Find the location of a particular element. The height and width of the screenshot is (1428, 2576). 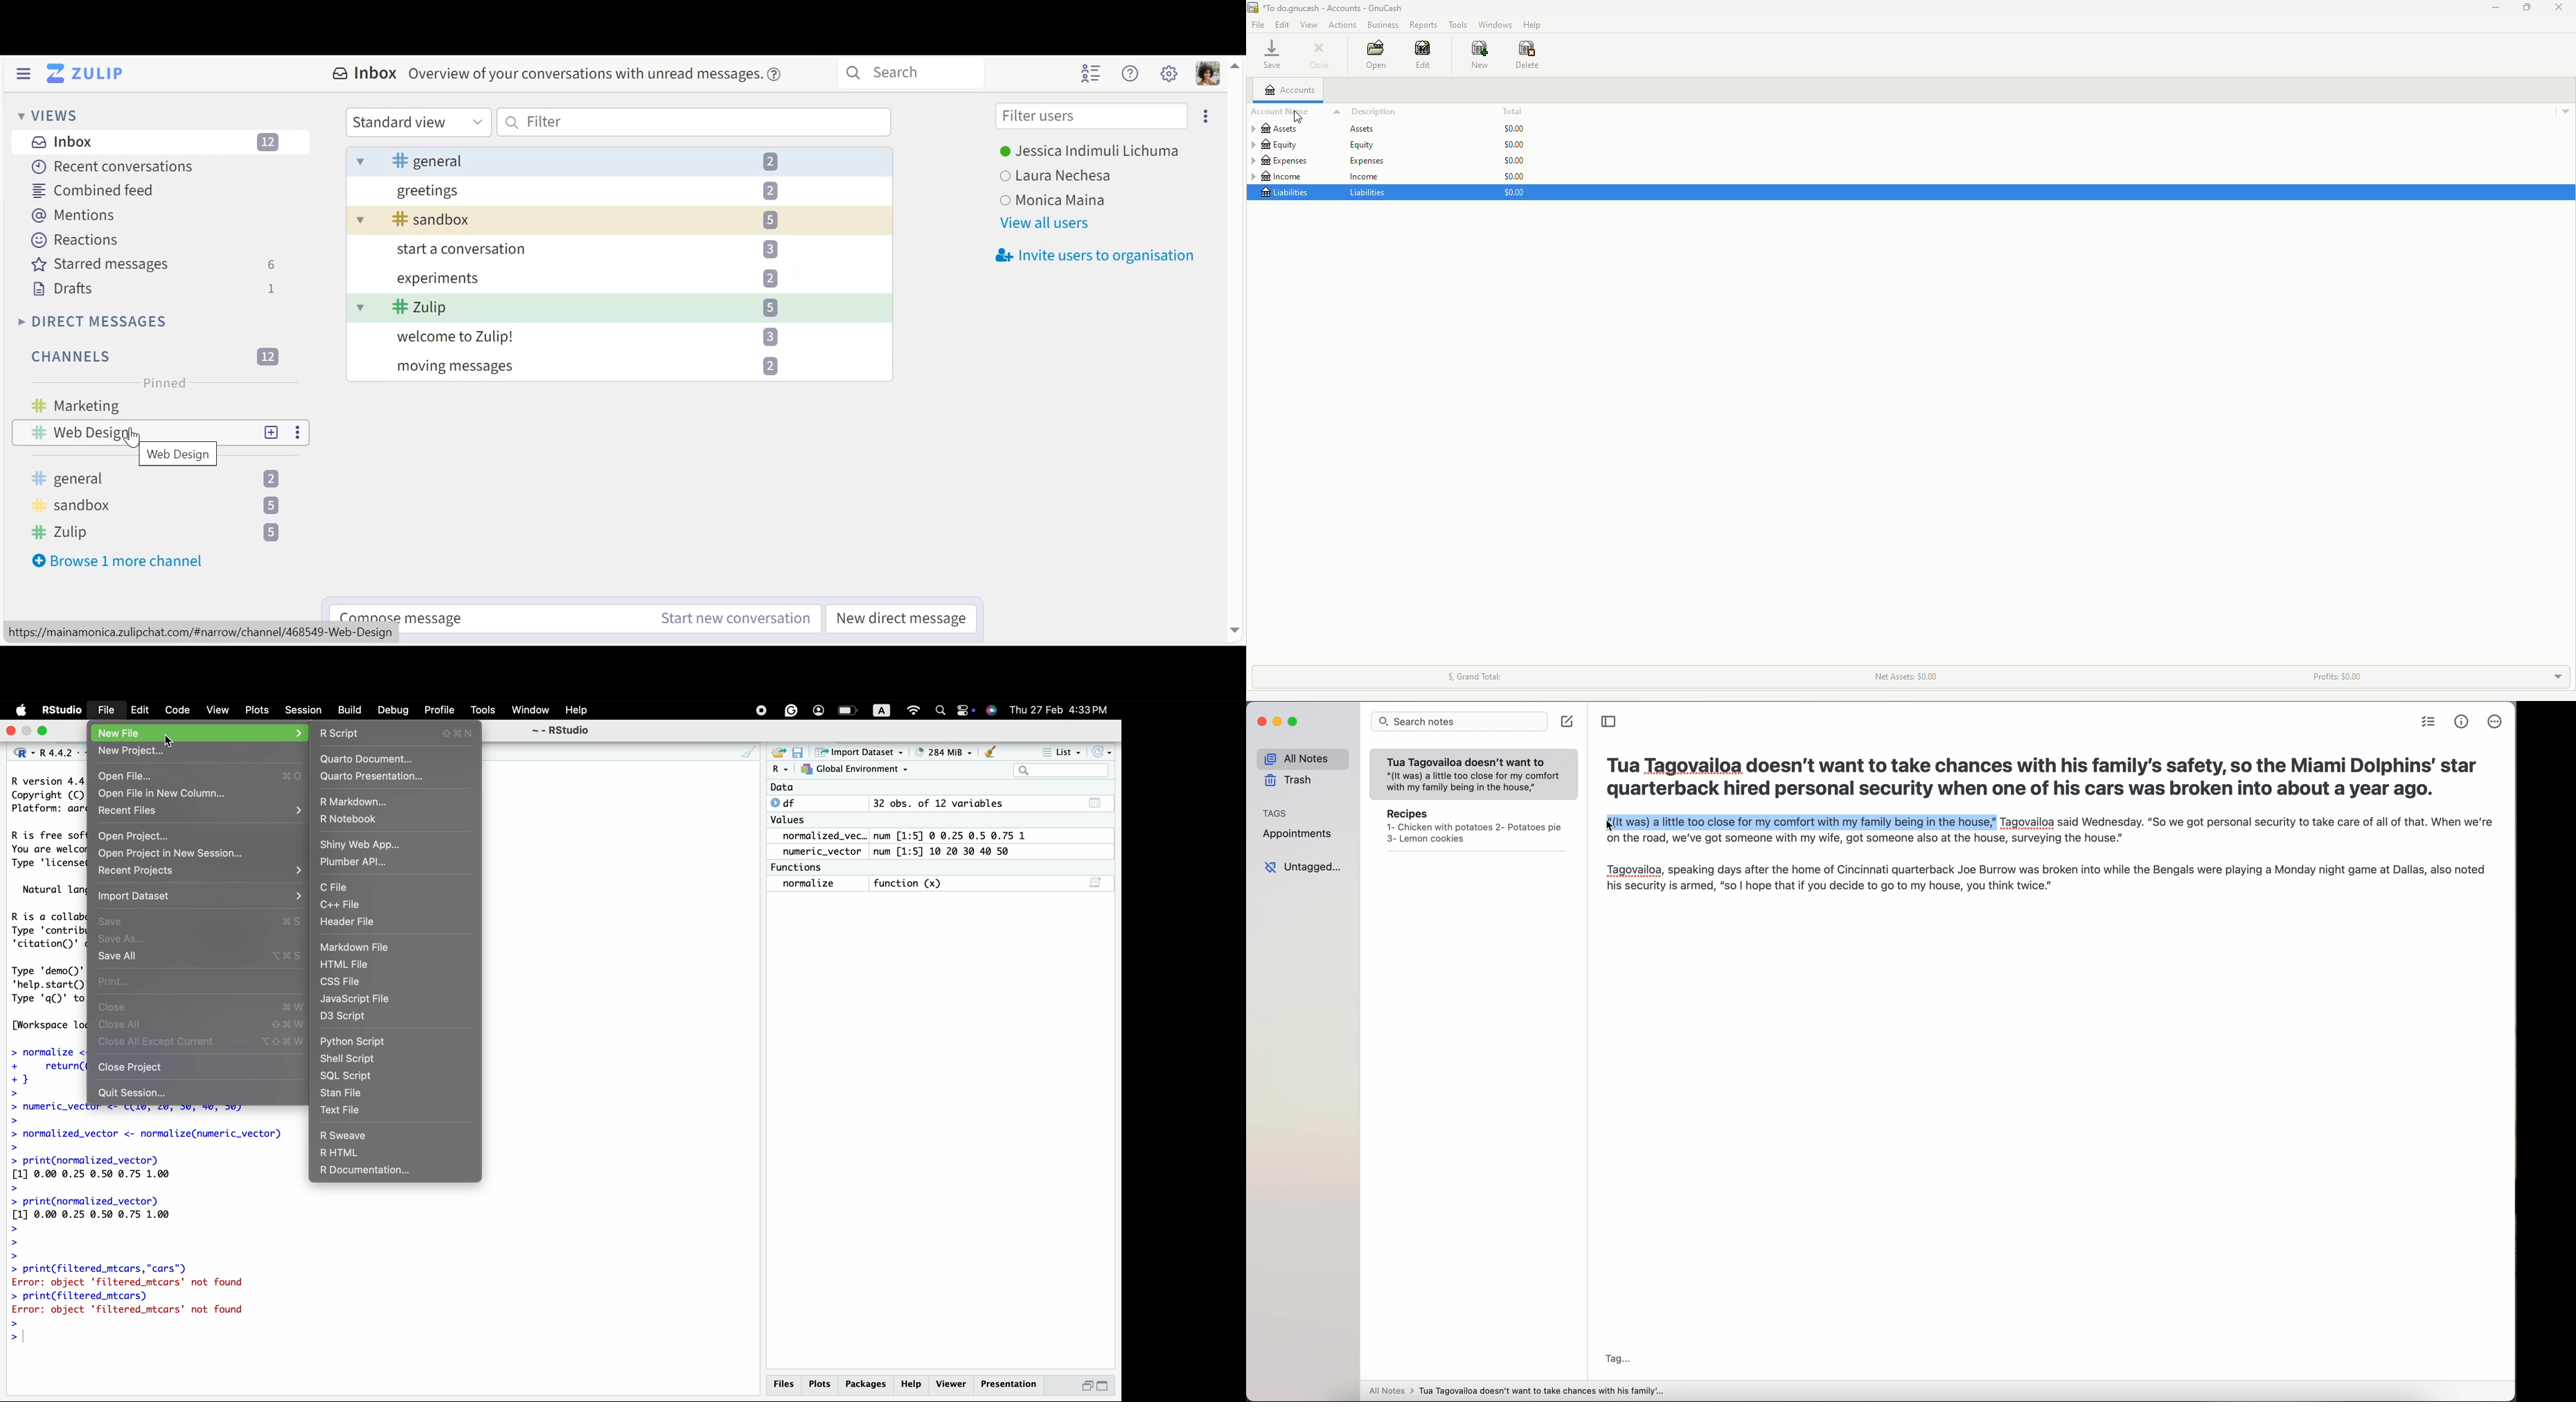

num [1:5] © 0.25 0.5 0.75 1 is located at coordinates (956, 834).